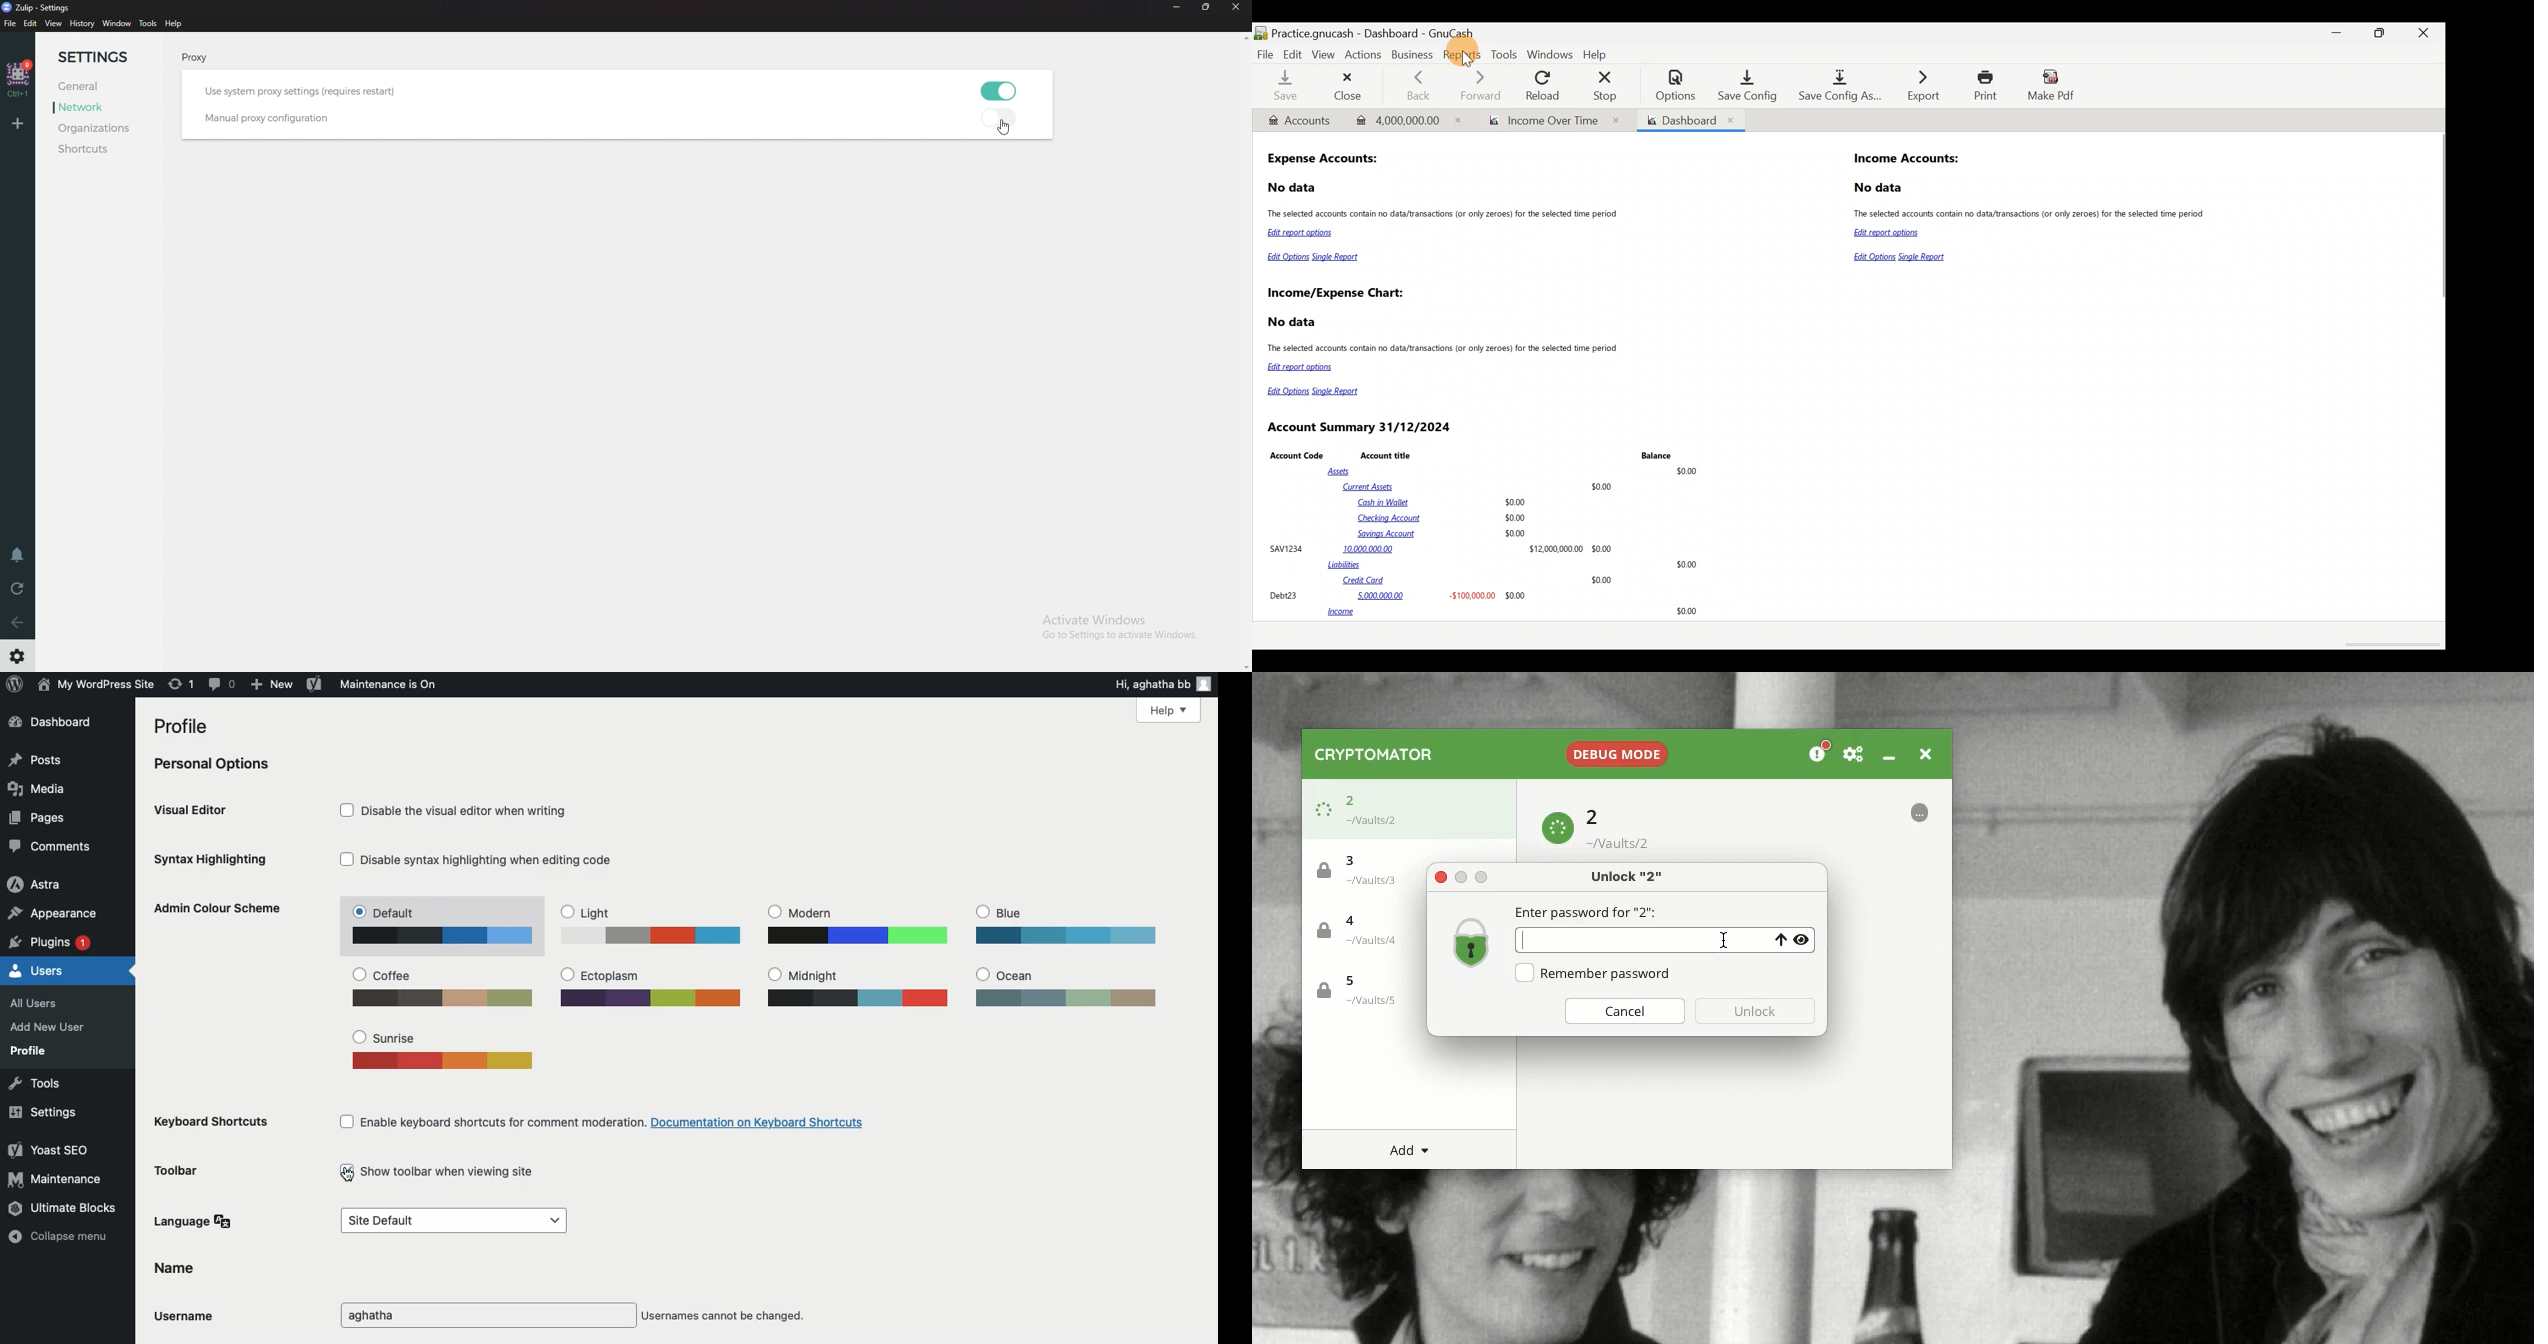 The image size is (2548, 1344). I want to click on Add new user, so click(52, 1027).